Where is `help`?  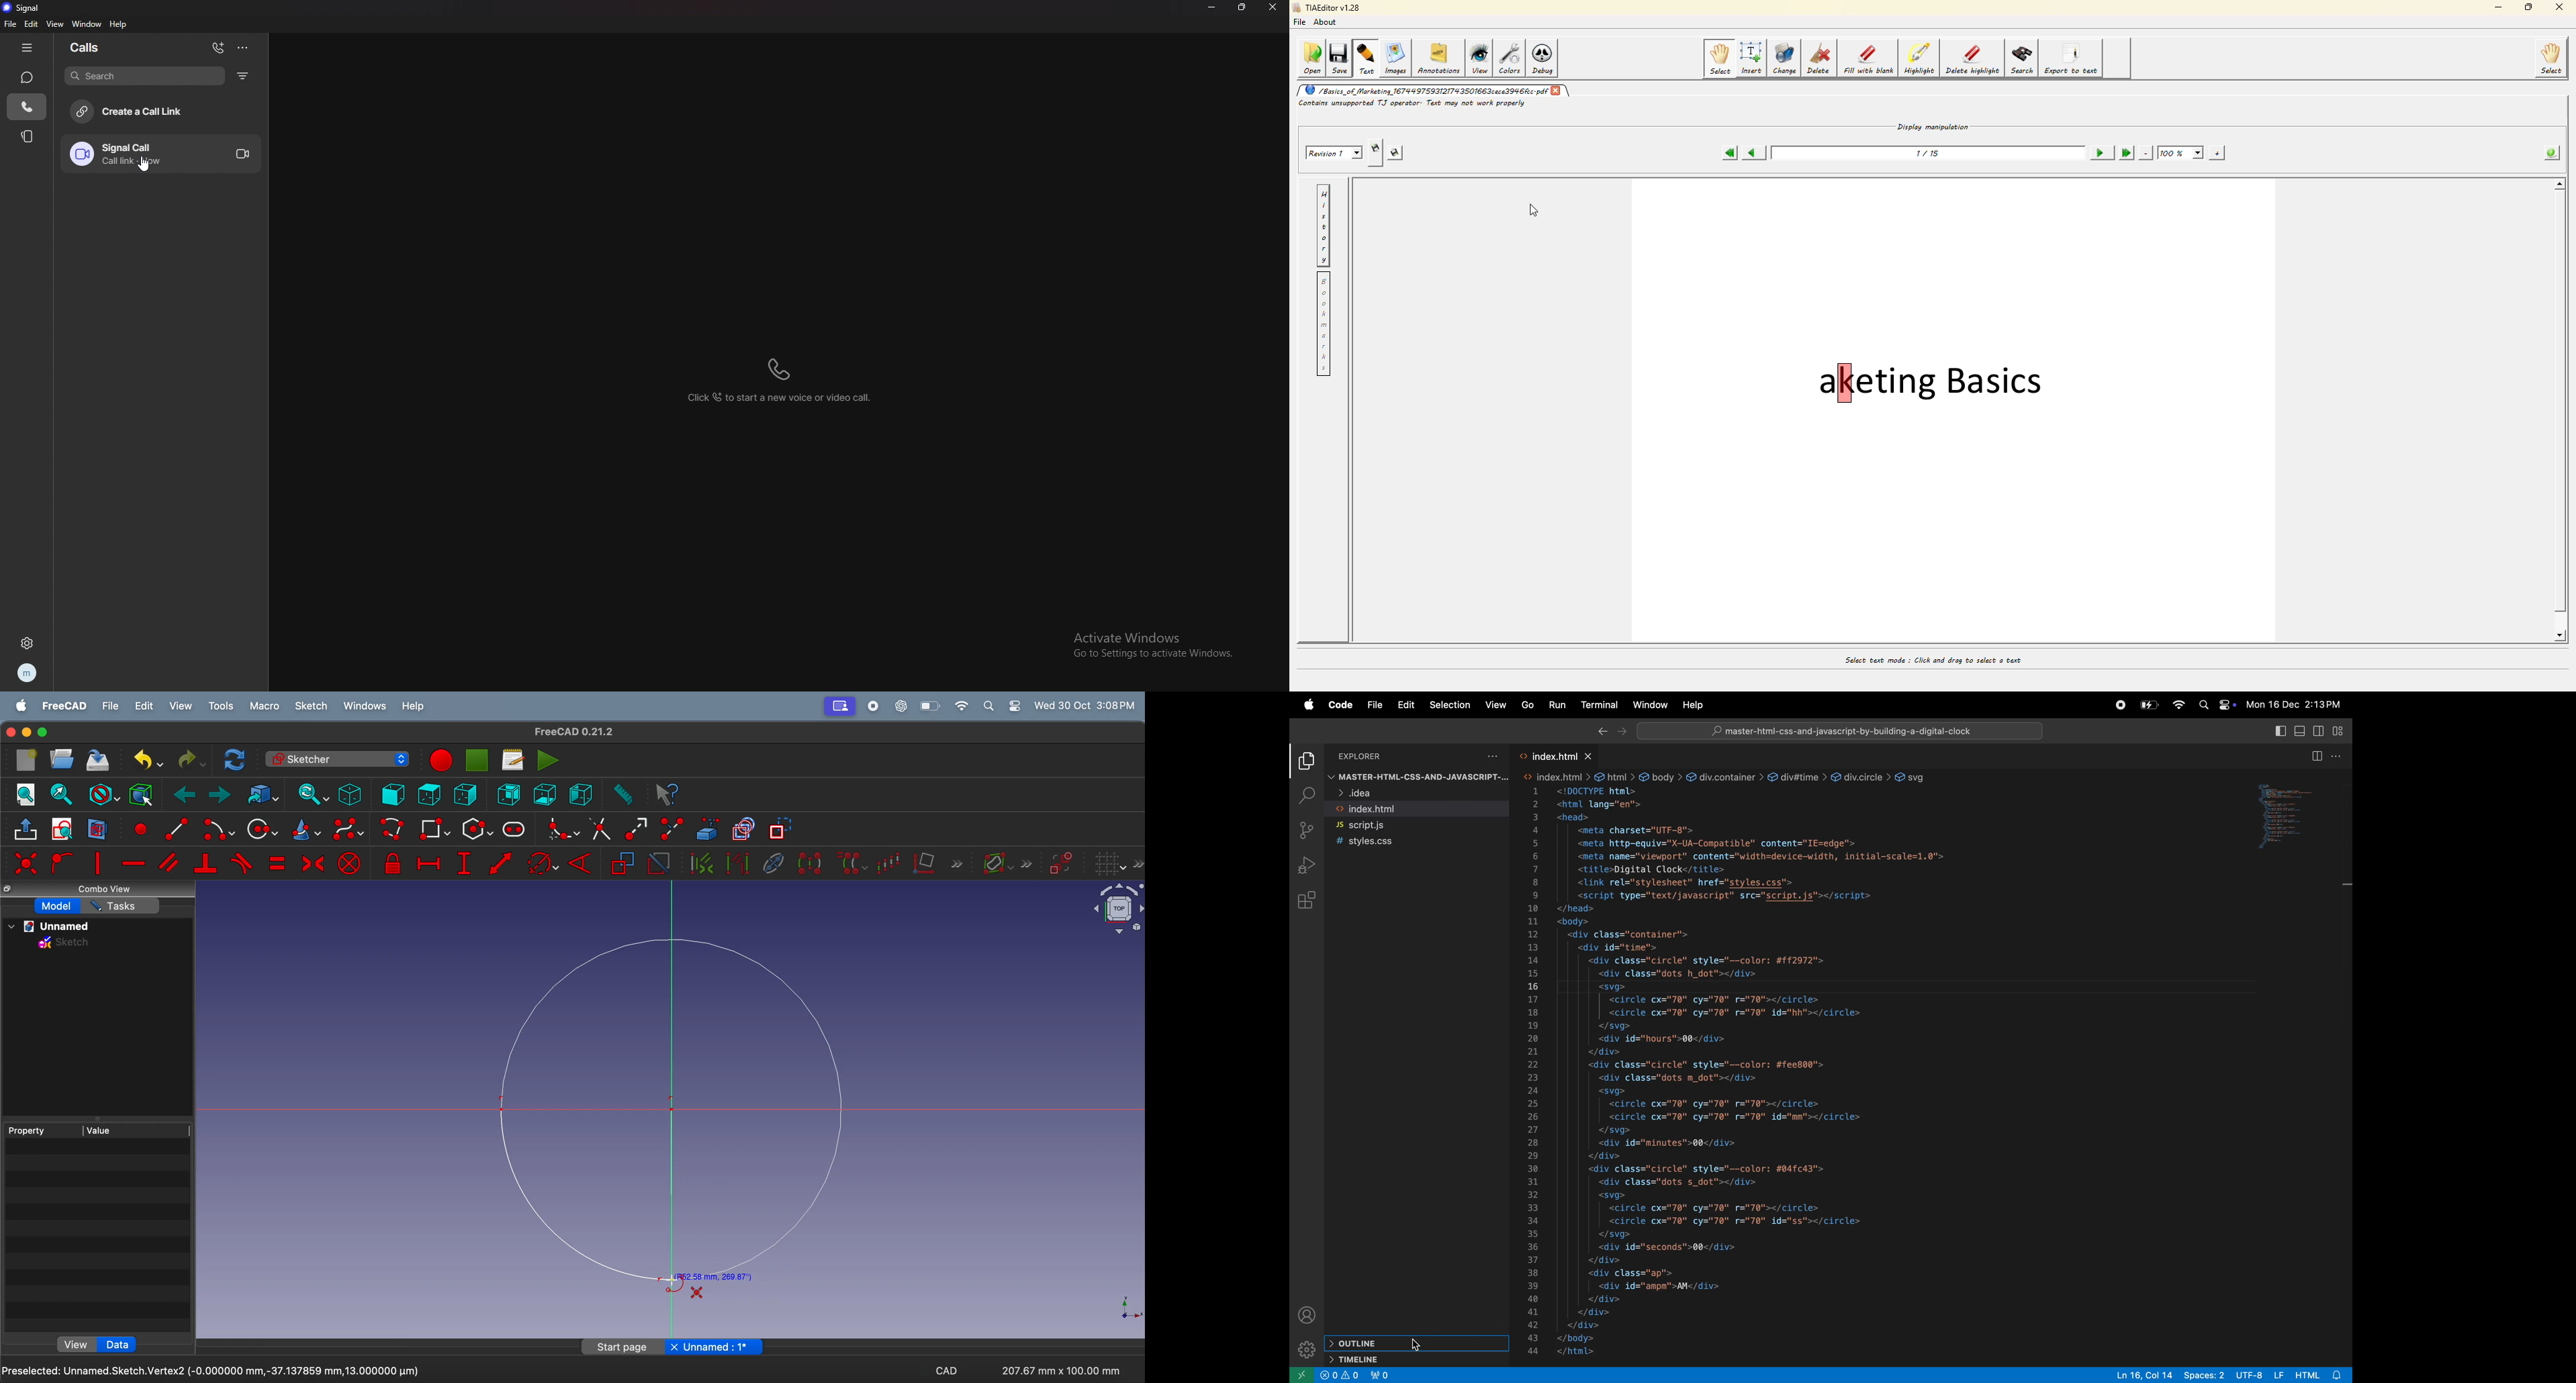 help is located at coordinates (1695, 705).